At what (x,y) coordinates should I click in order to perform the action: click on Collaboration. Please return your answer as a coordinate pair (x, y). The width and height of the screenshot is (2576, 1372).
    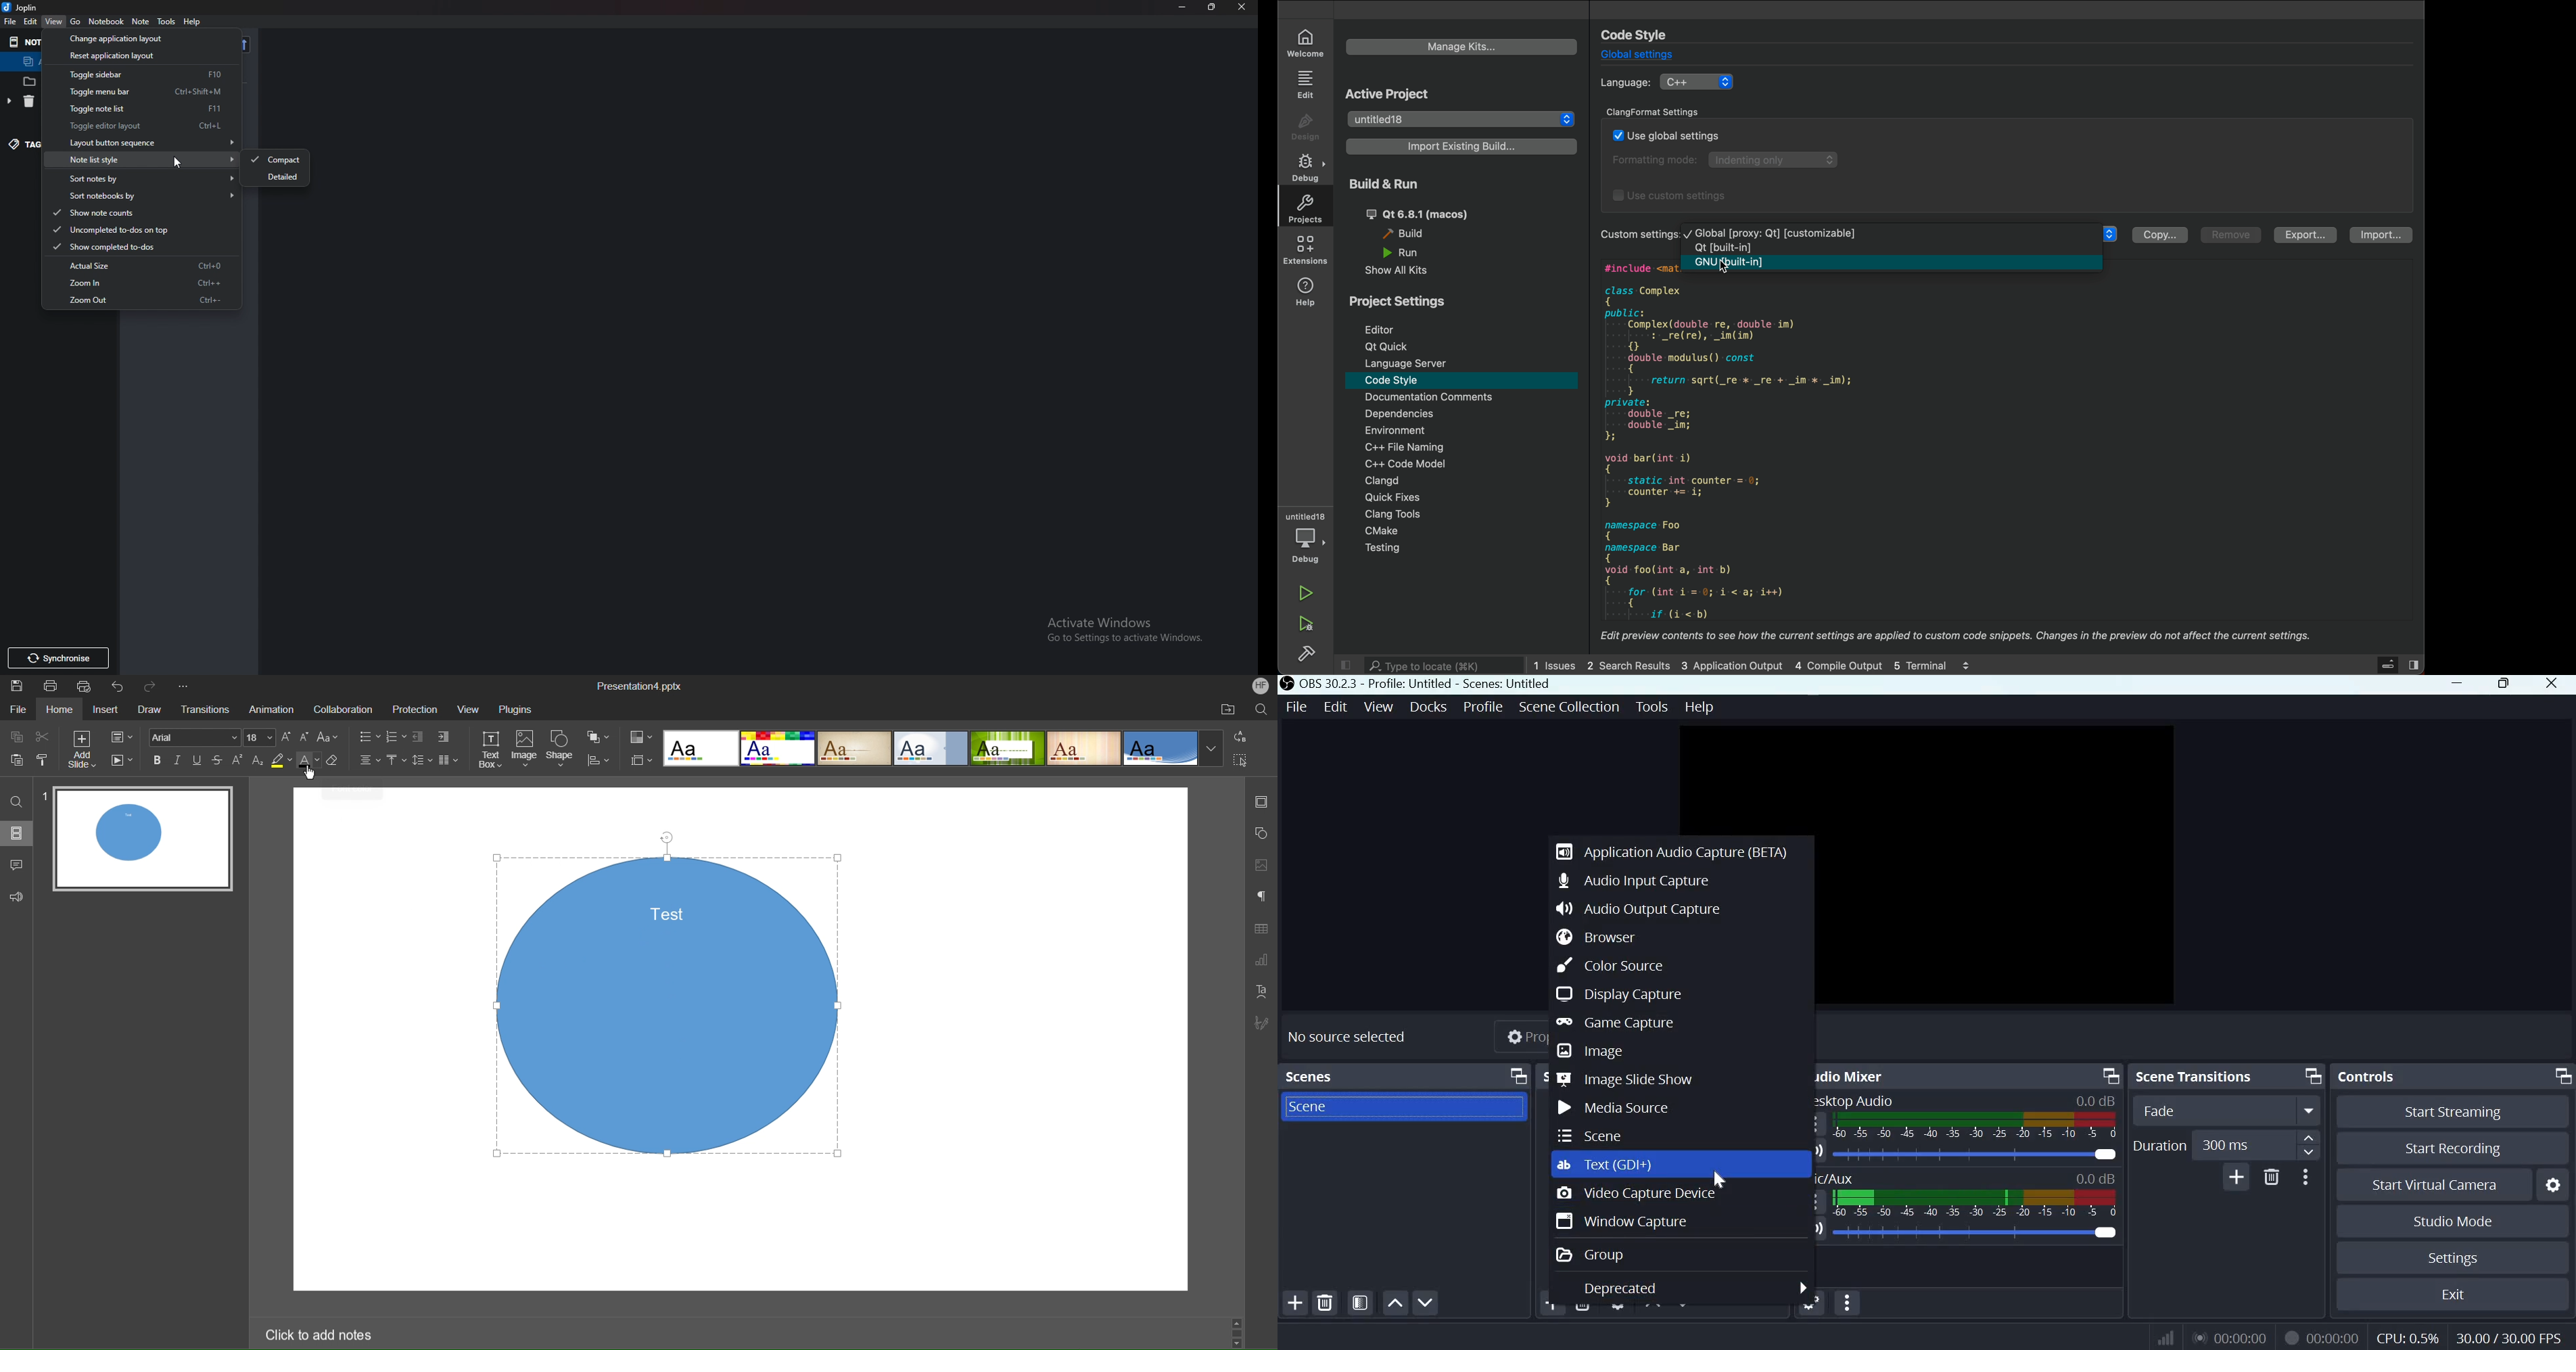
    Looking at the image, I should click on (342, 708).